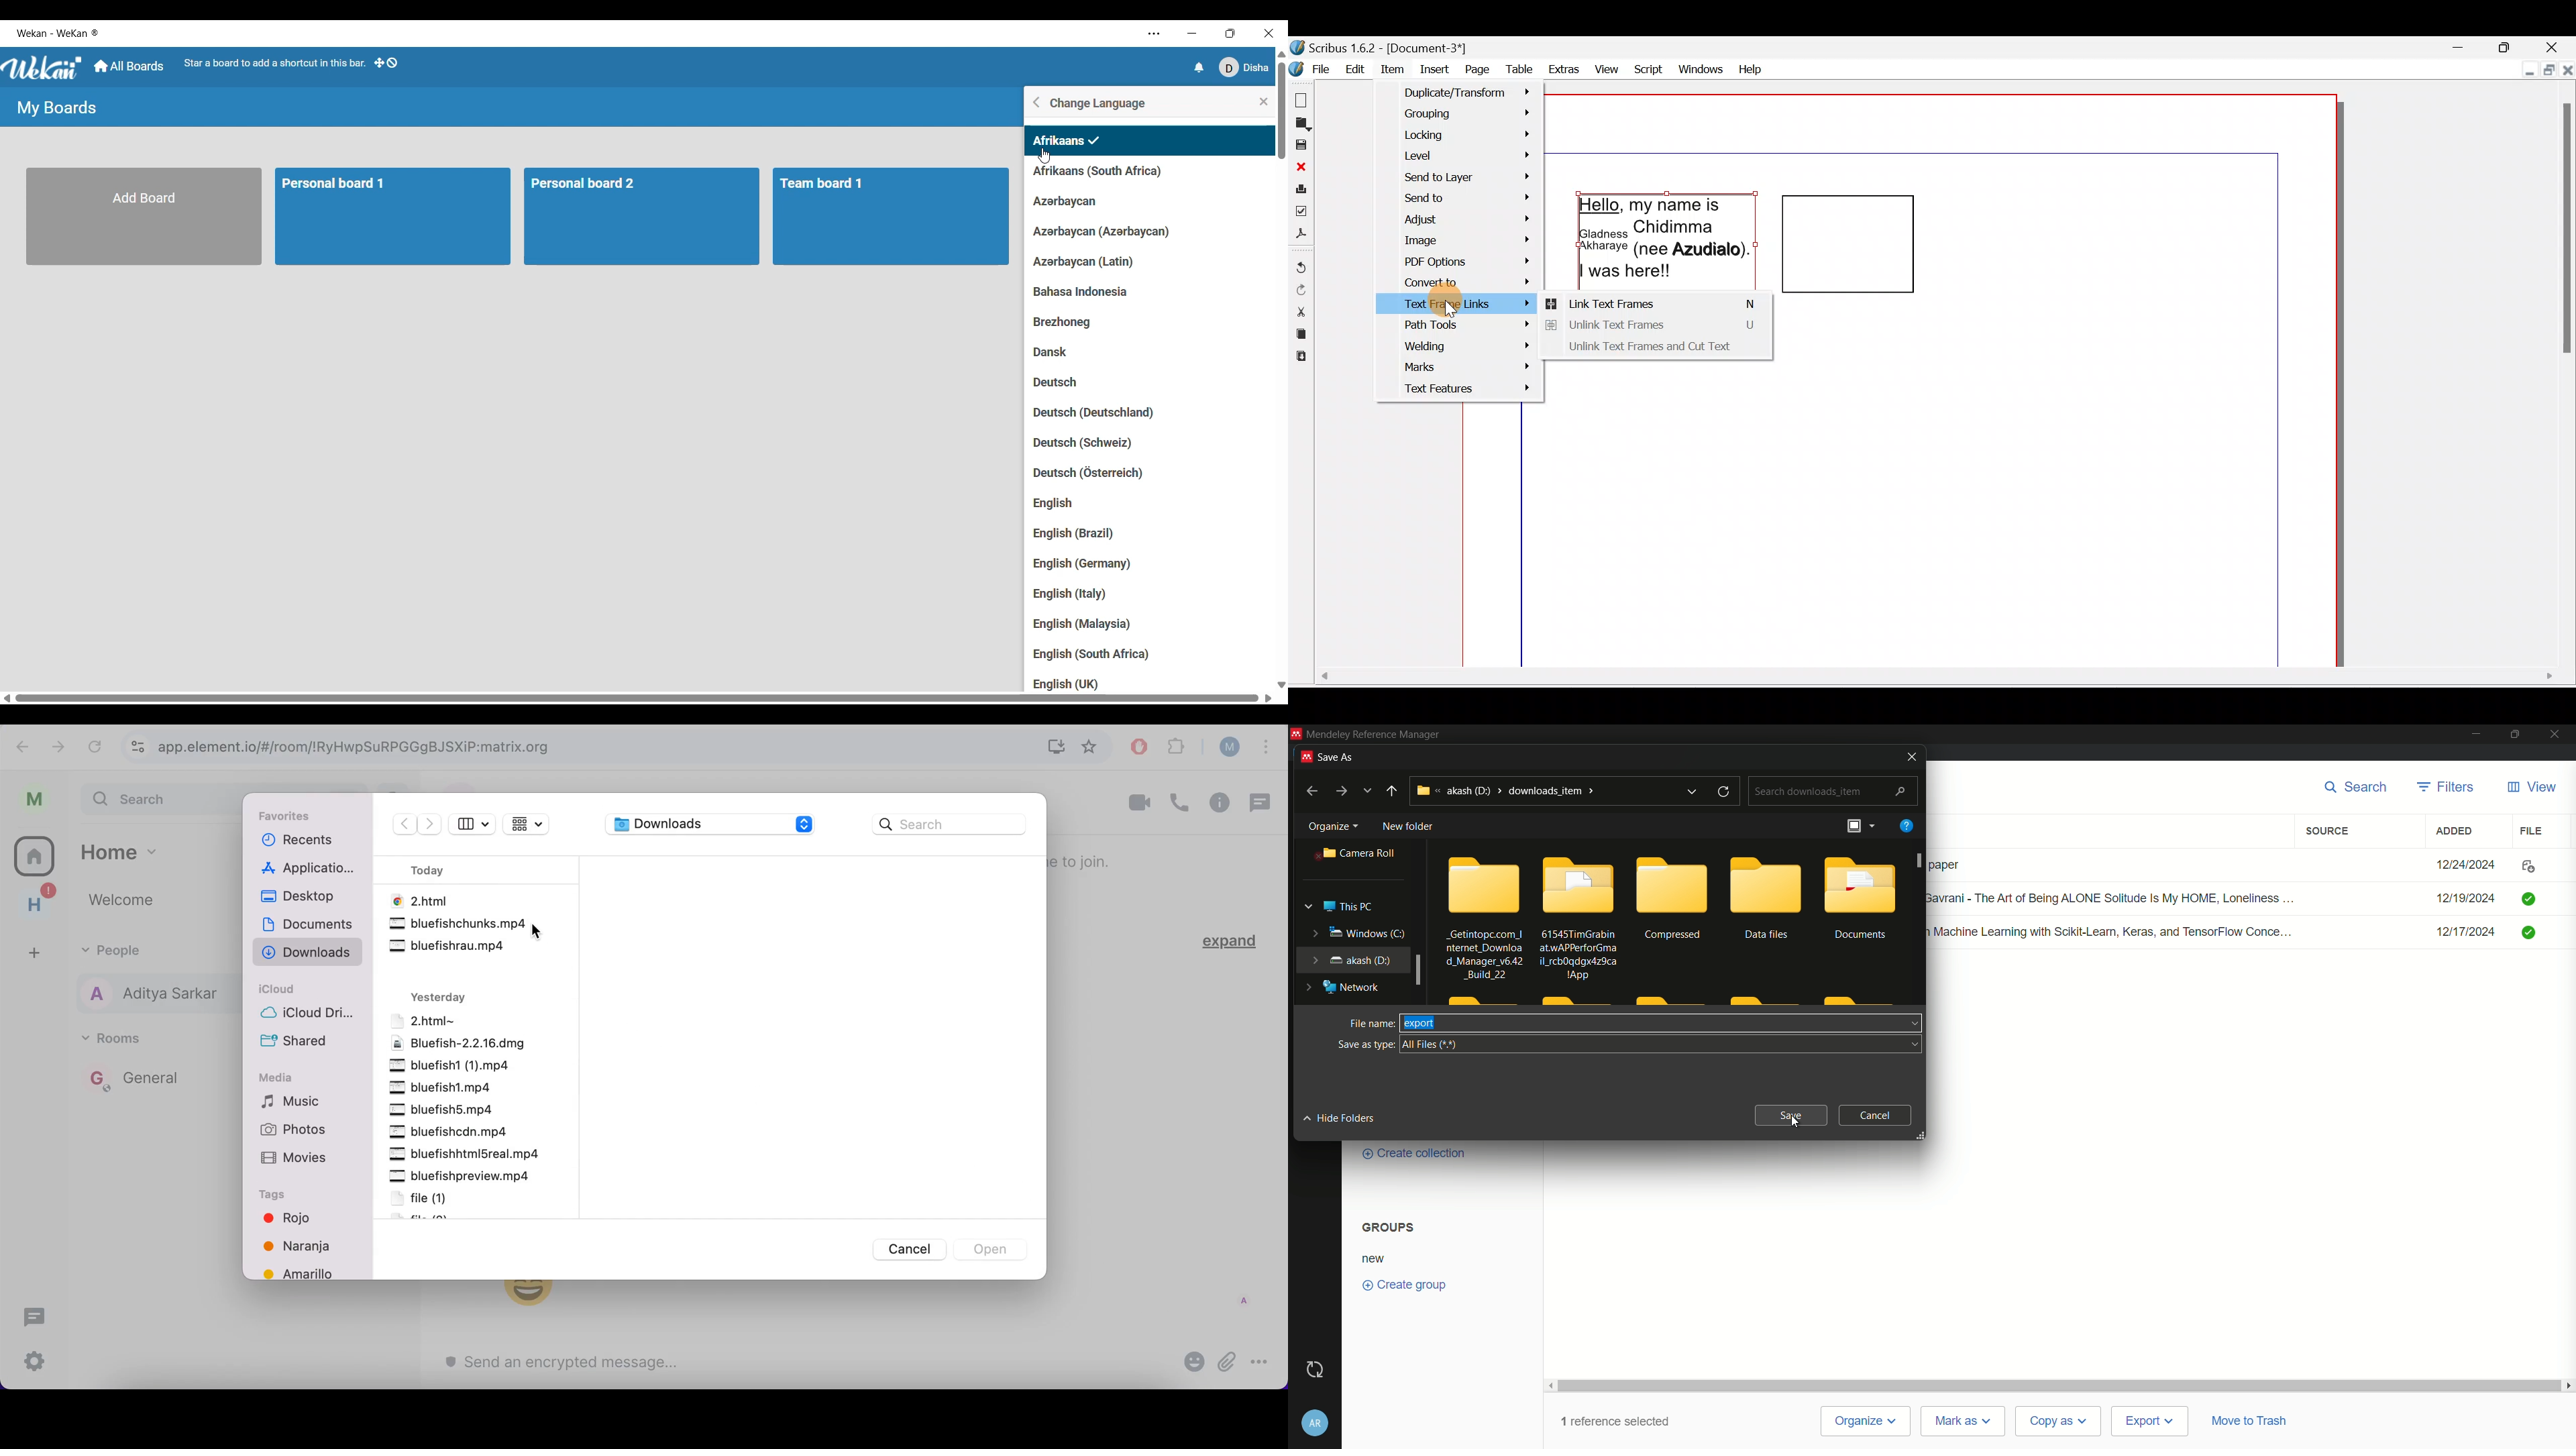  Describe the element at coordinates (1093, 625) in the screenshot. I see `English (Malaysia)` at that location.